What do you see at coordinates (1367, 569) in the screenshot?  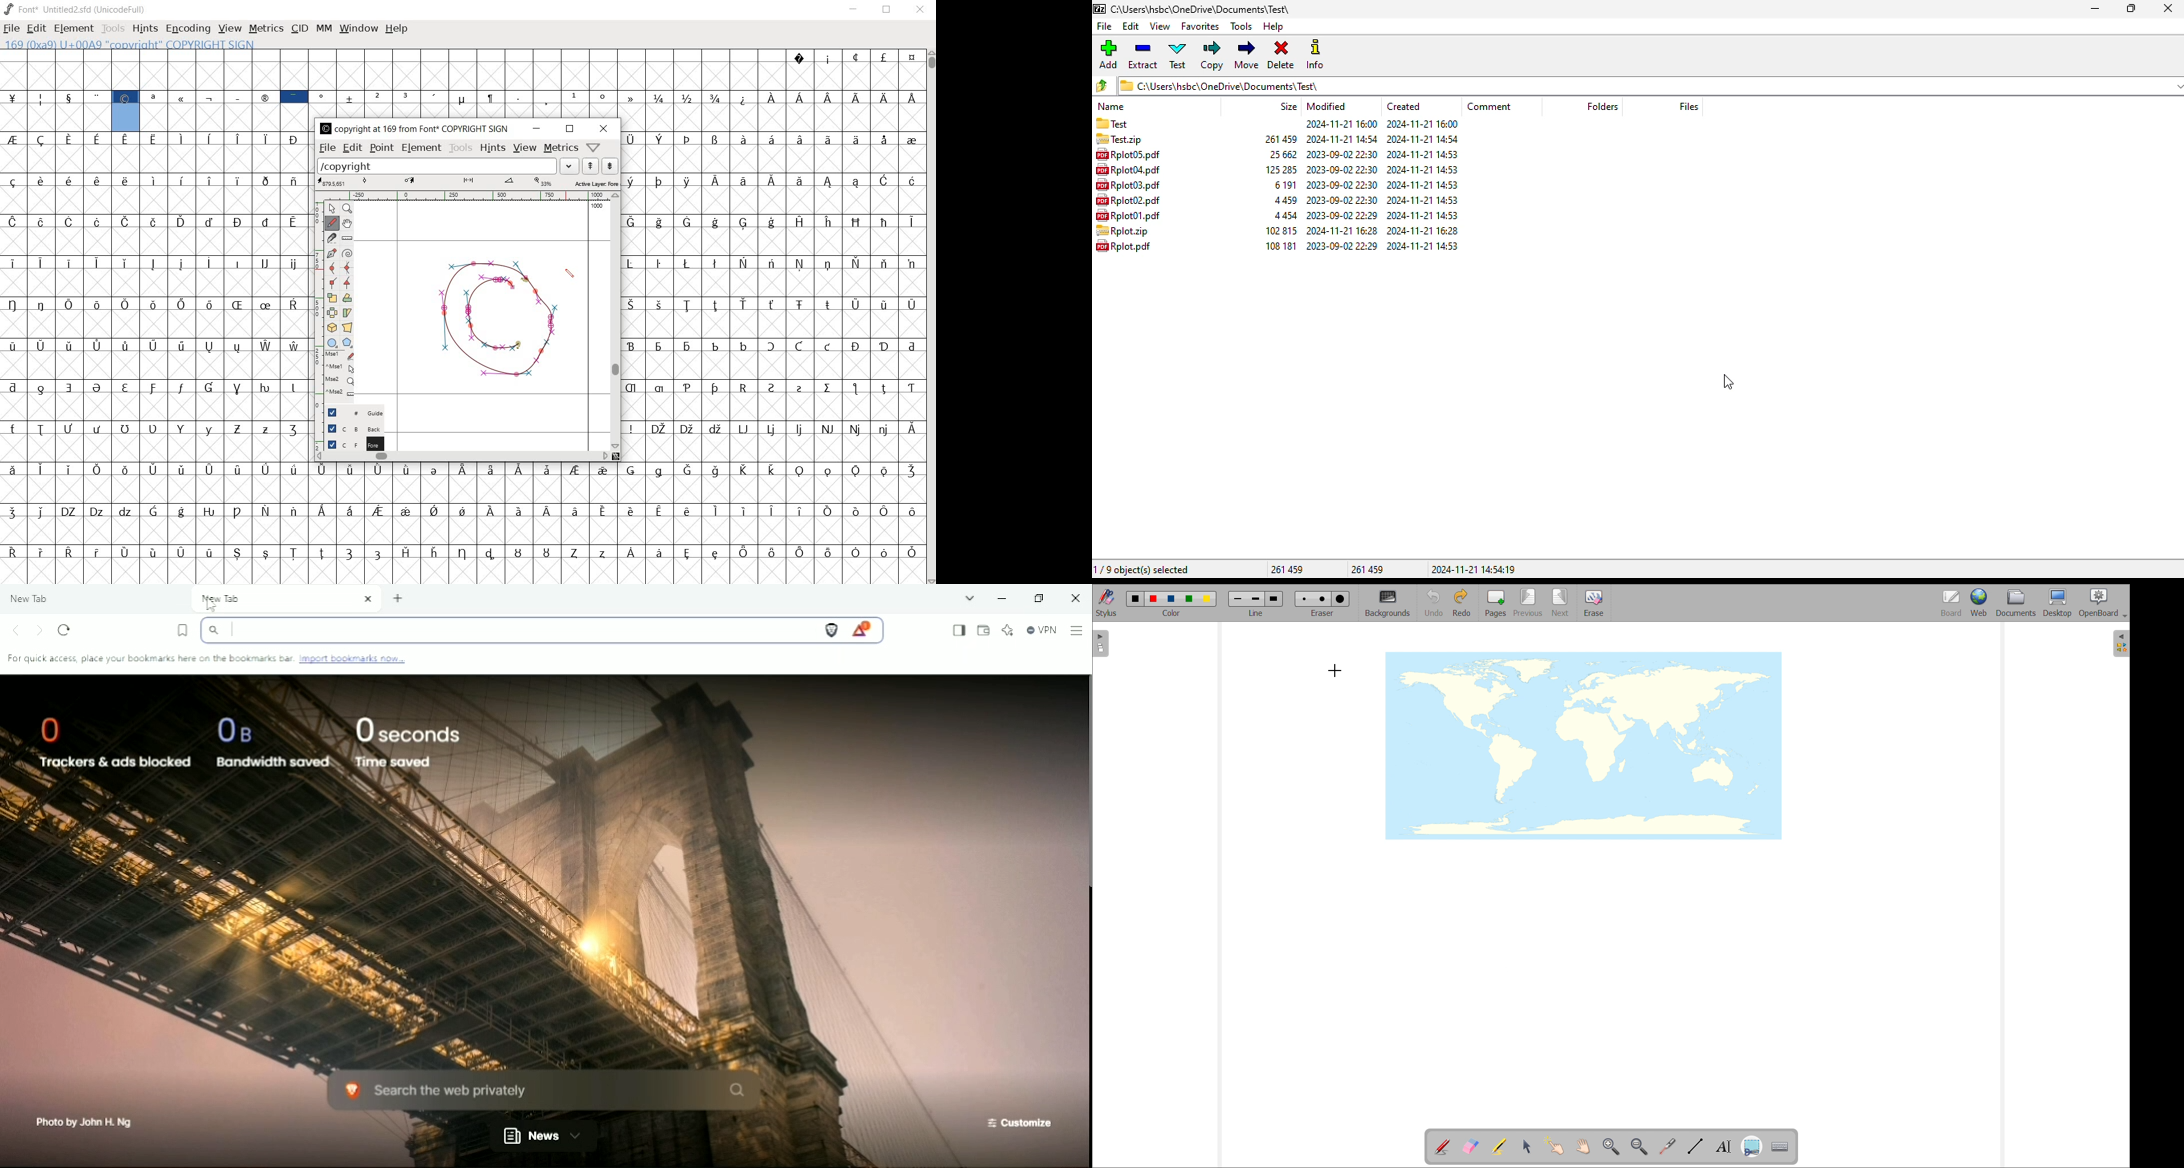 I see `261 459` at bounding box center [1367, 569].